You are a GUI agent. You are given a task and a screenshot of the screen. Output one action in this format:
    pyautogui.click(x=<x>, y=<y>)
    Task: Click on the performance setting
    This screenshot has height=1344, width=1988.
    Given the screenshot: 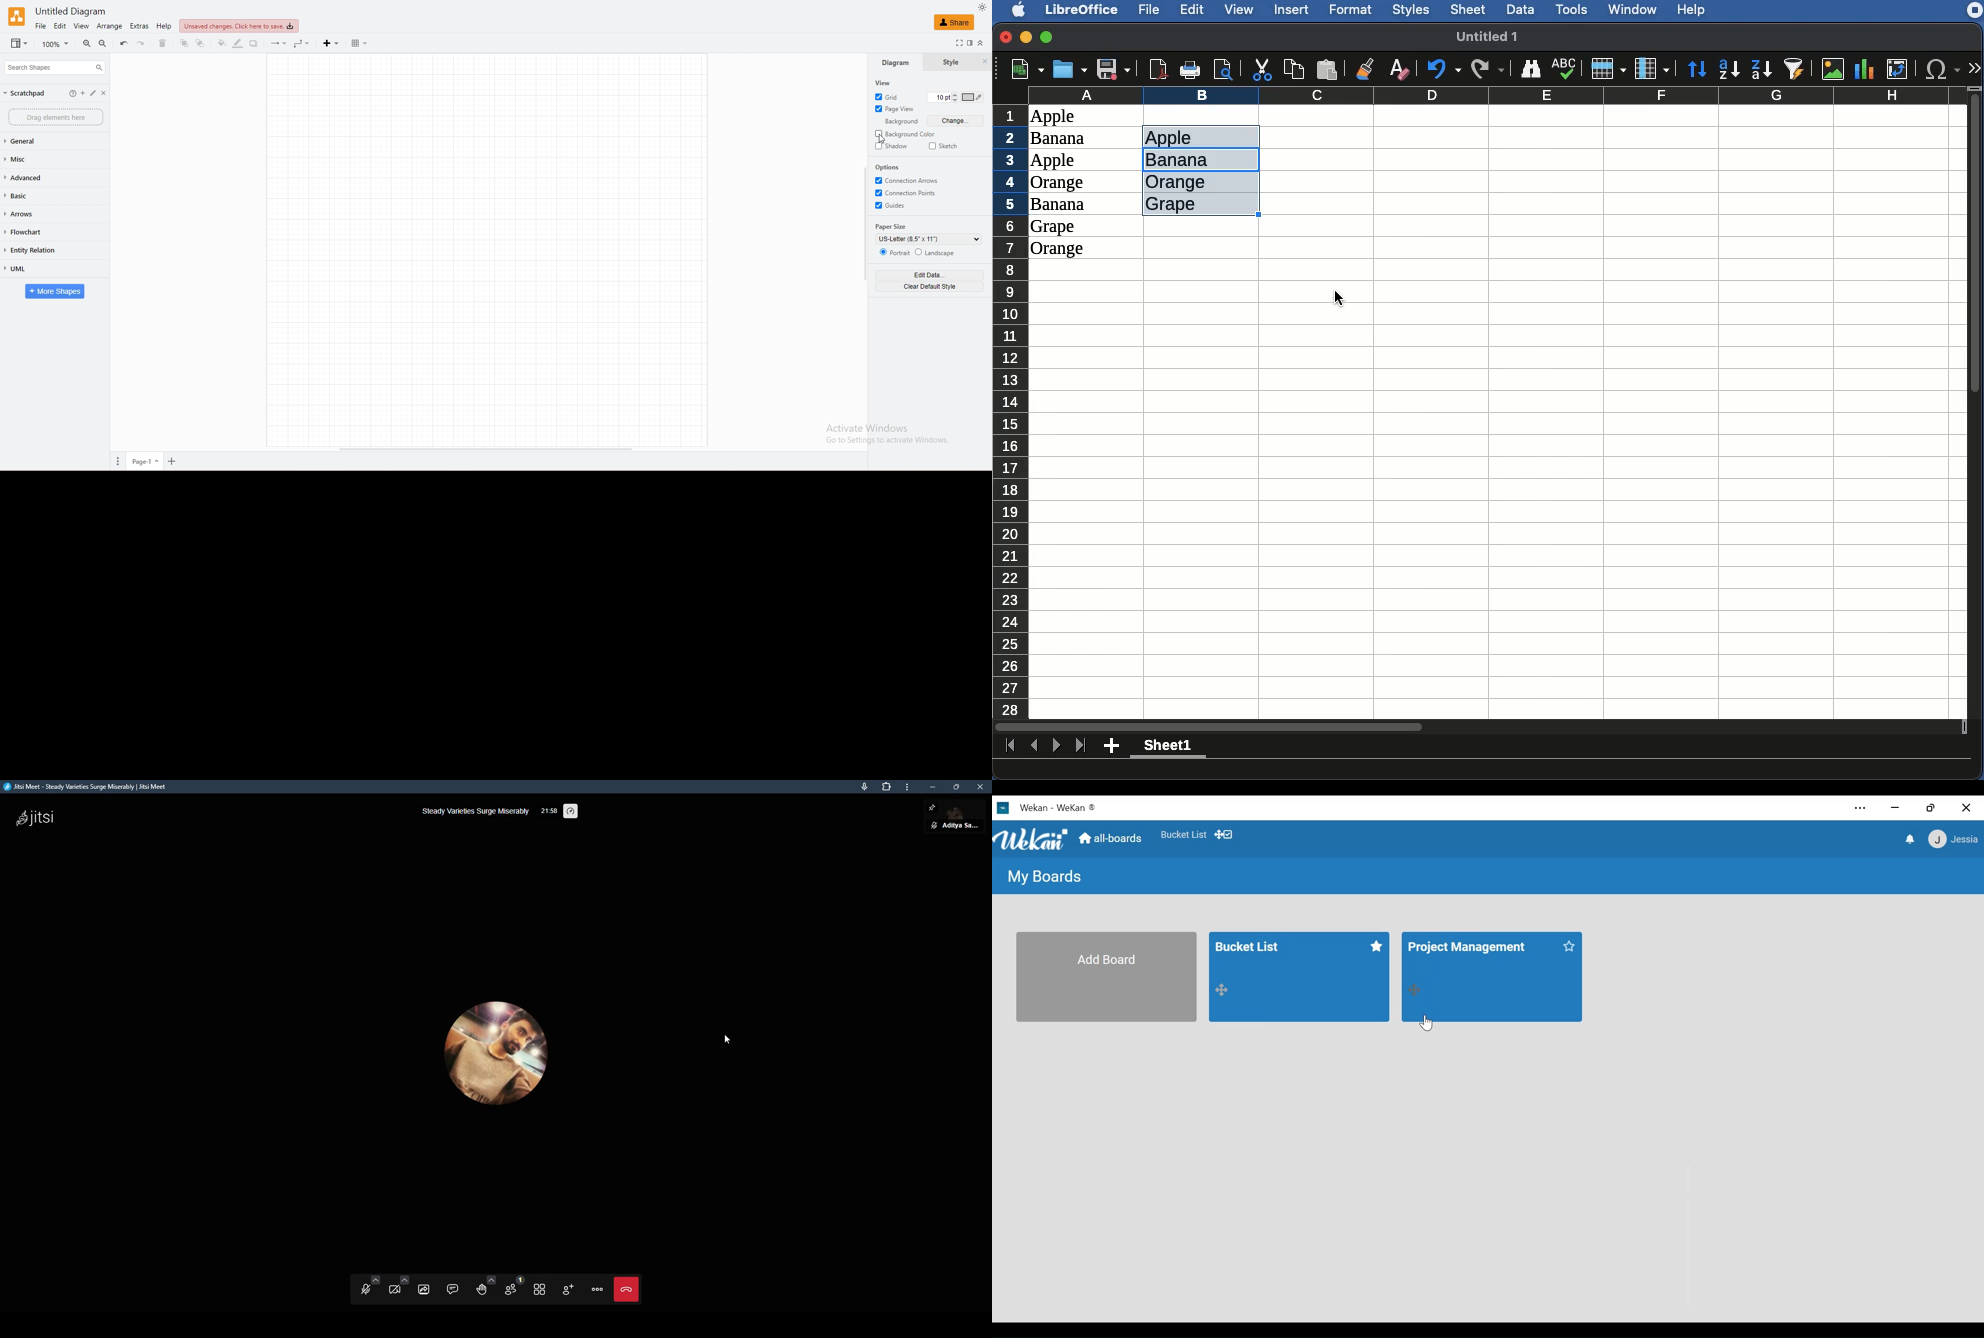 What is the action you would take?
    pyautogui.click(x=571, y=811)
    